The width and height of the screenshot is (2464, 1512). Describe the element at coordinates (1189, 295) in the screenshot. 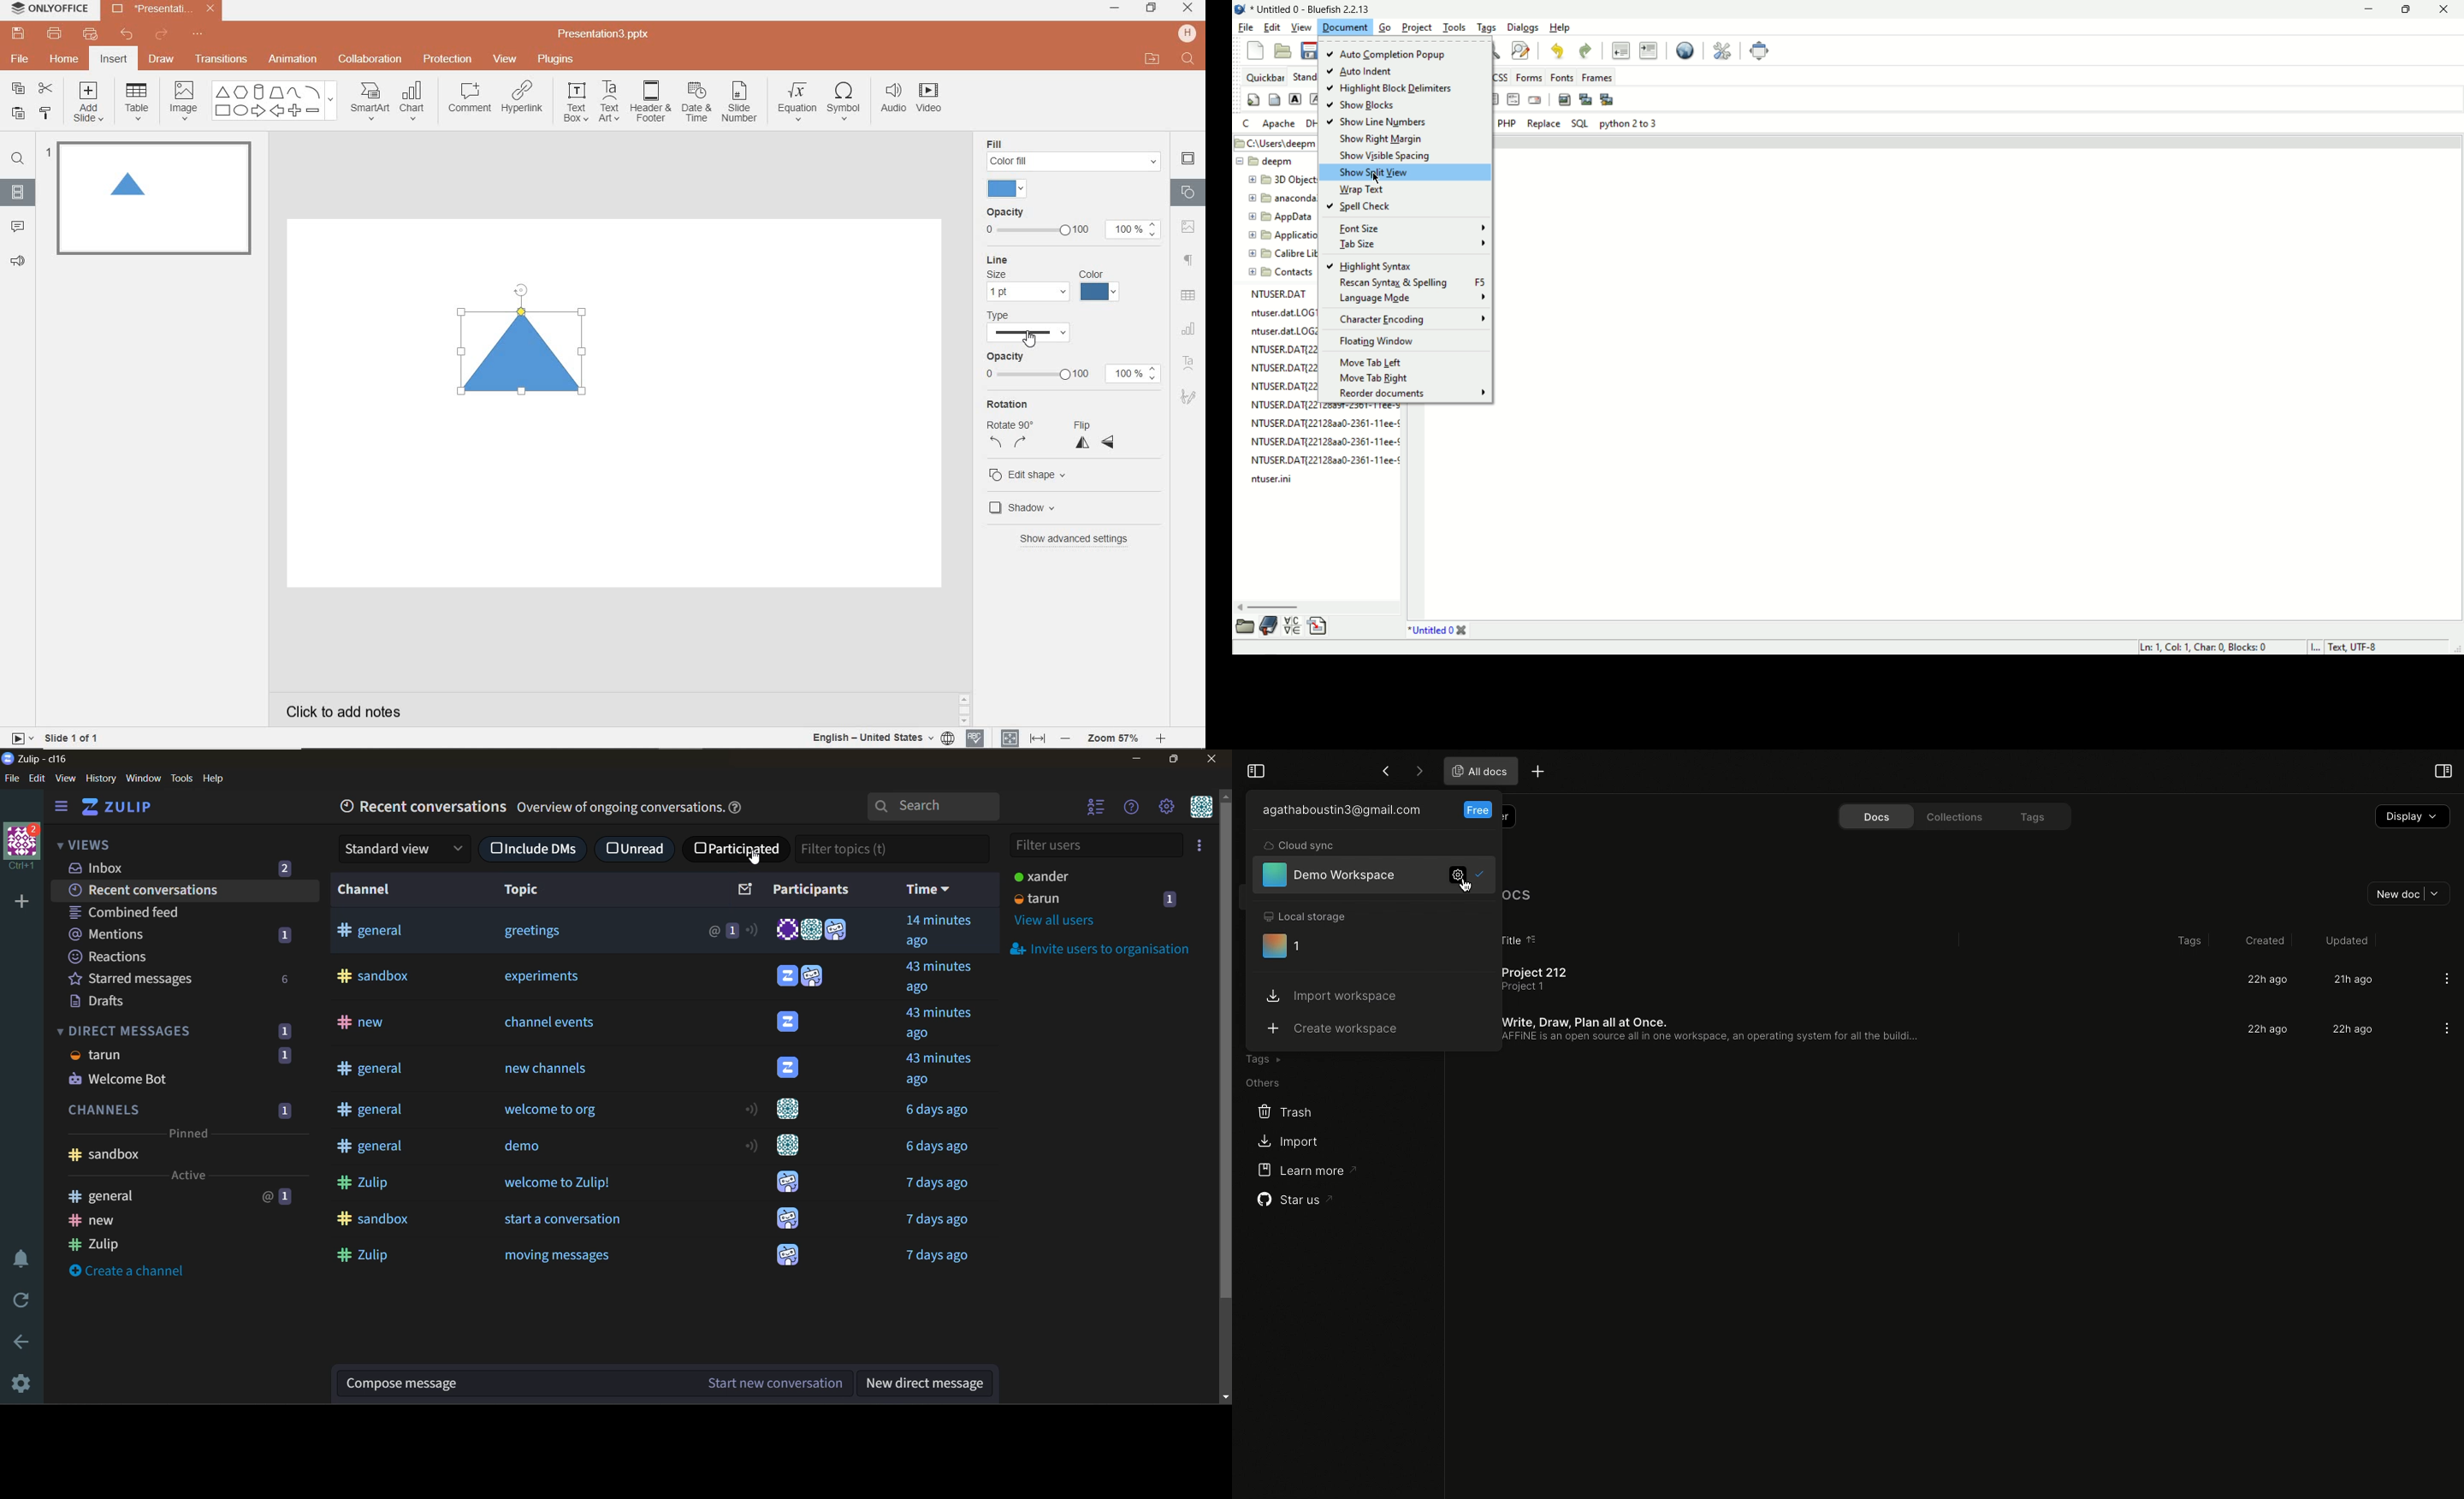

I see `TABLE SETTINGS` at that location.